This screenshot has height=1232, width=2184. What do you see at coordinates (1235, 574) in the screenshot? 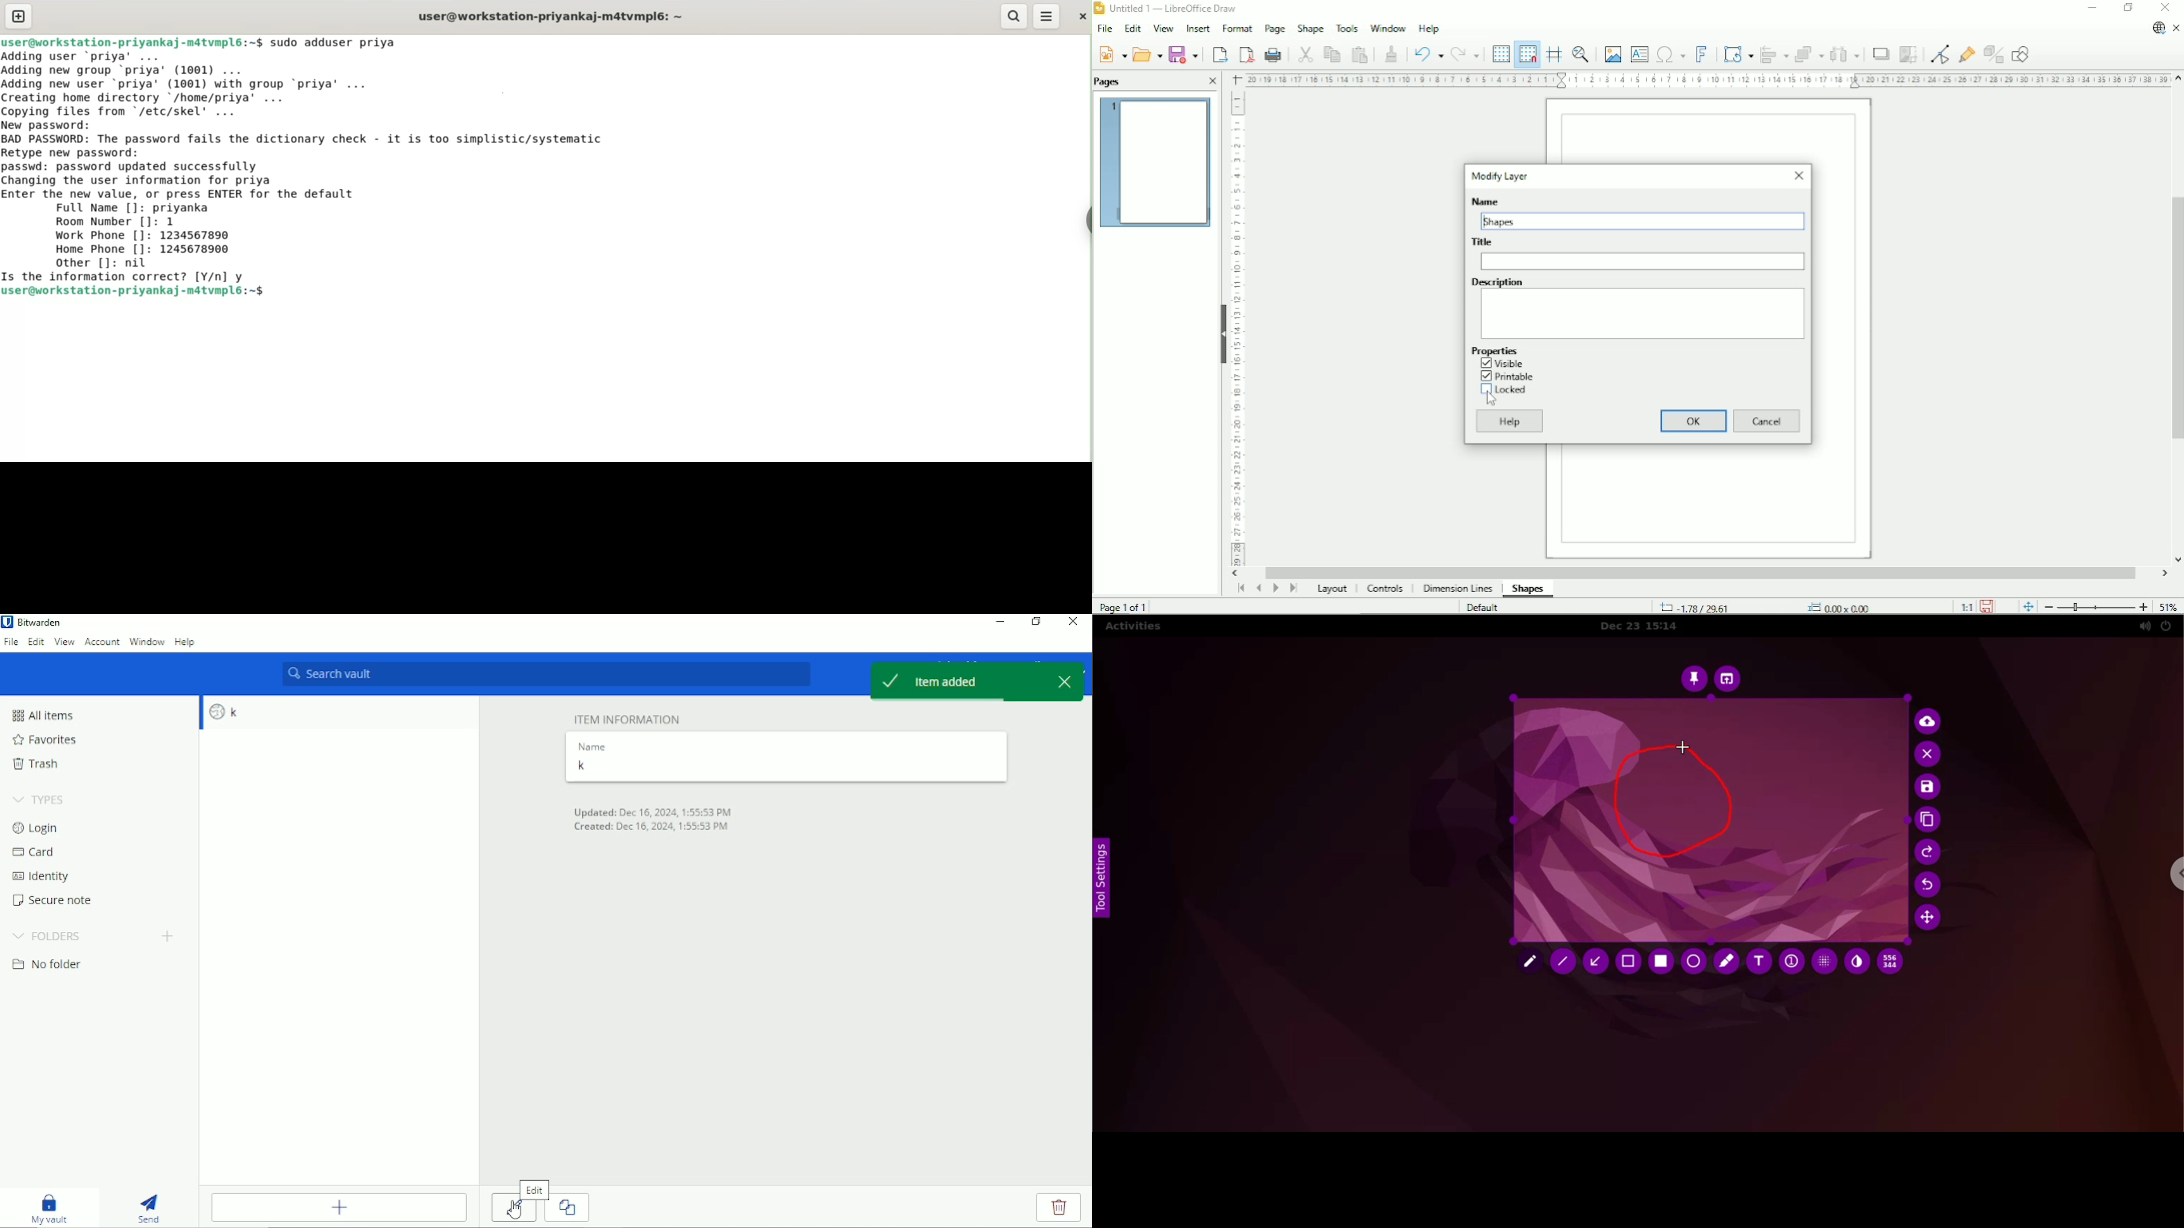
I see `Horizontal scroll button` at bounding box center [1235, 574].